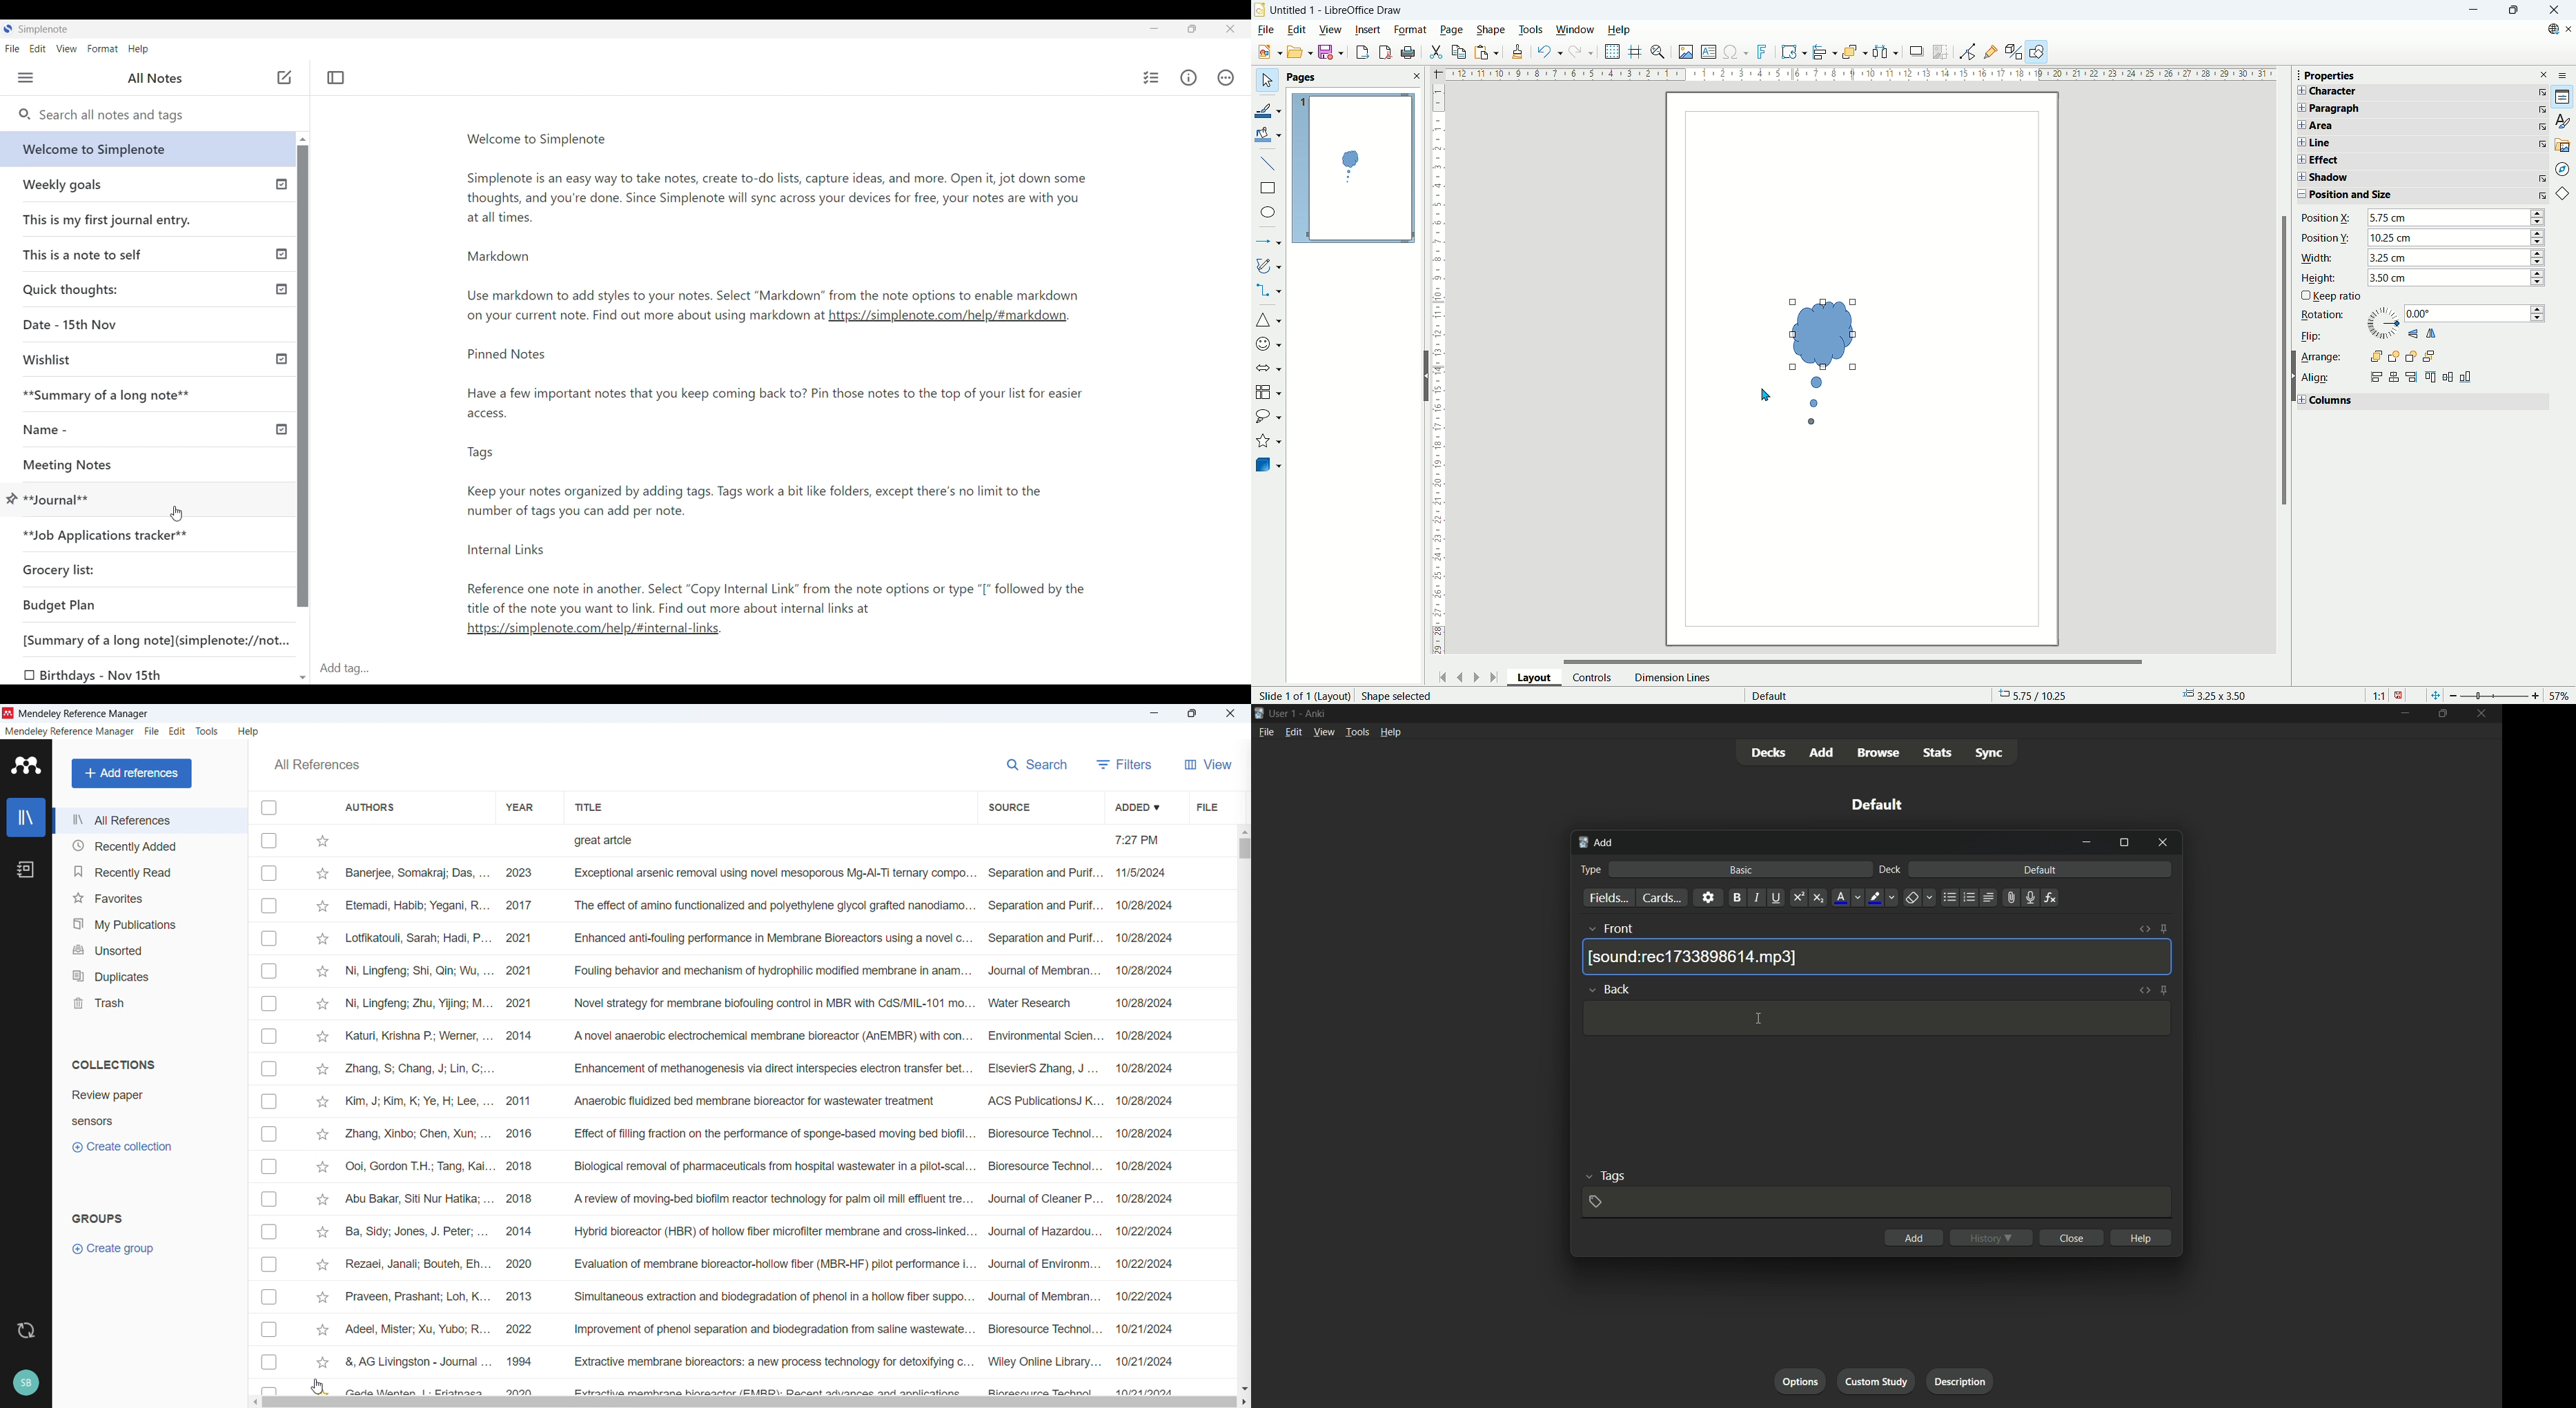 This screenshot has width=2576, height=1428. What do you see at coordinates (1685, 53) in the screenshot?
I see `insert image` at bounding box center [1685, 53].